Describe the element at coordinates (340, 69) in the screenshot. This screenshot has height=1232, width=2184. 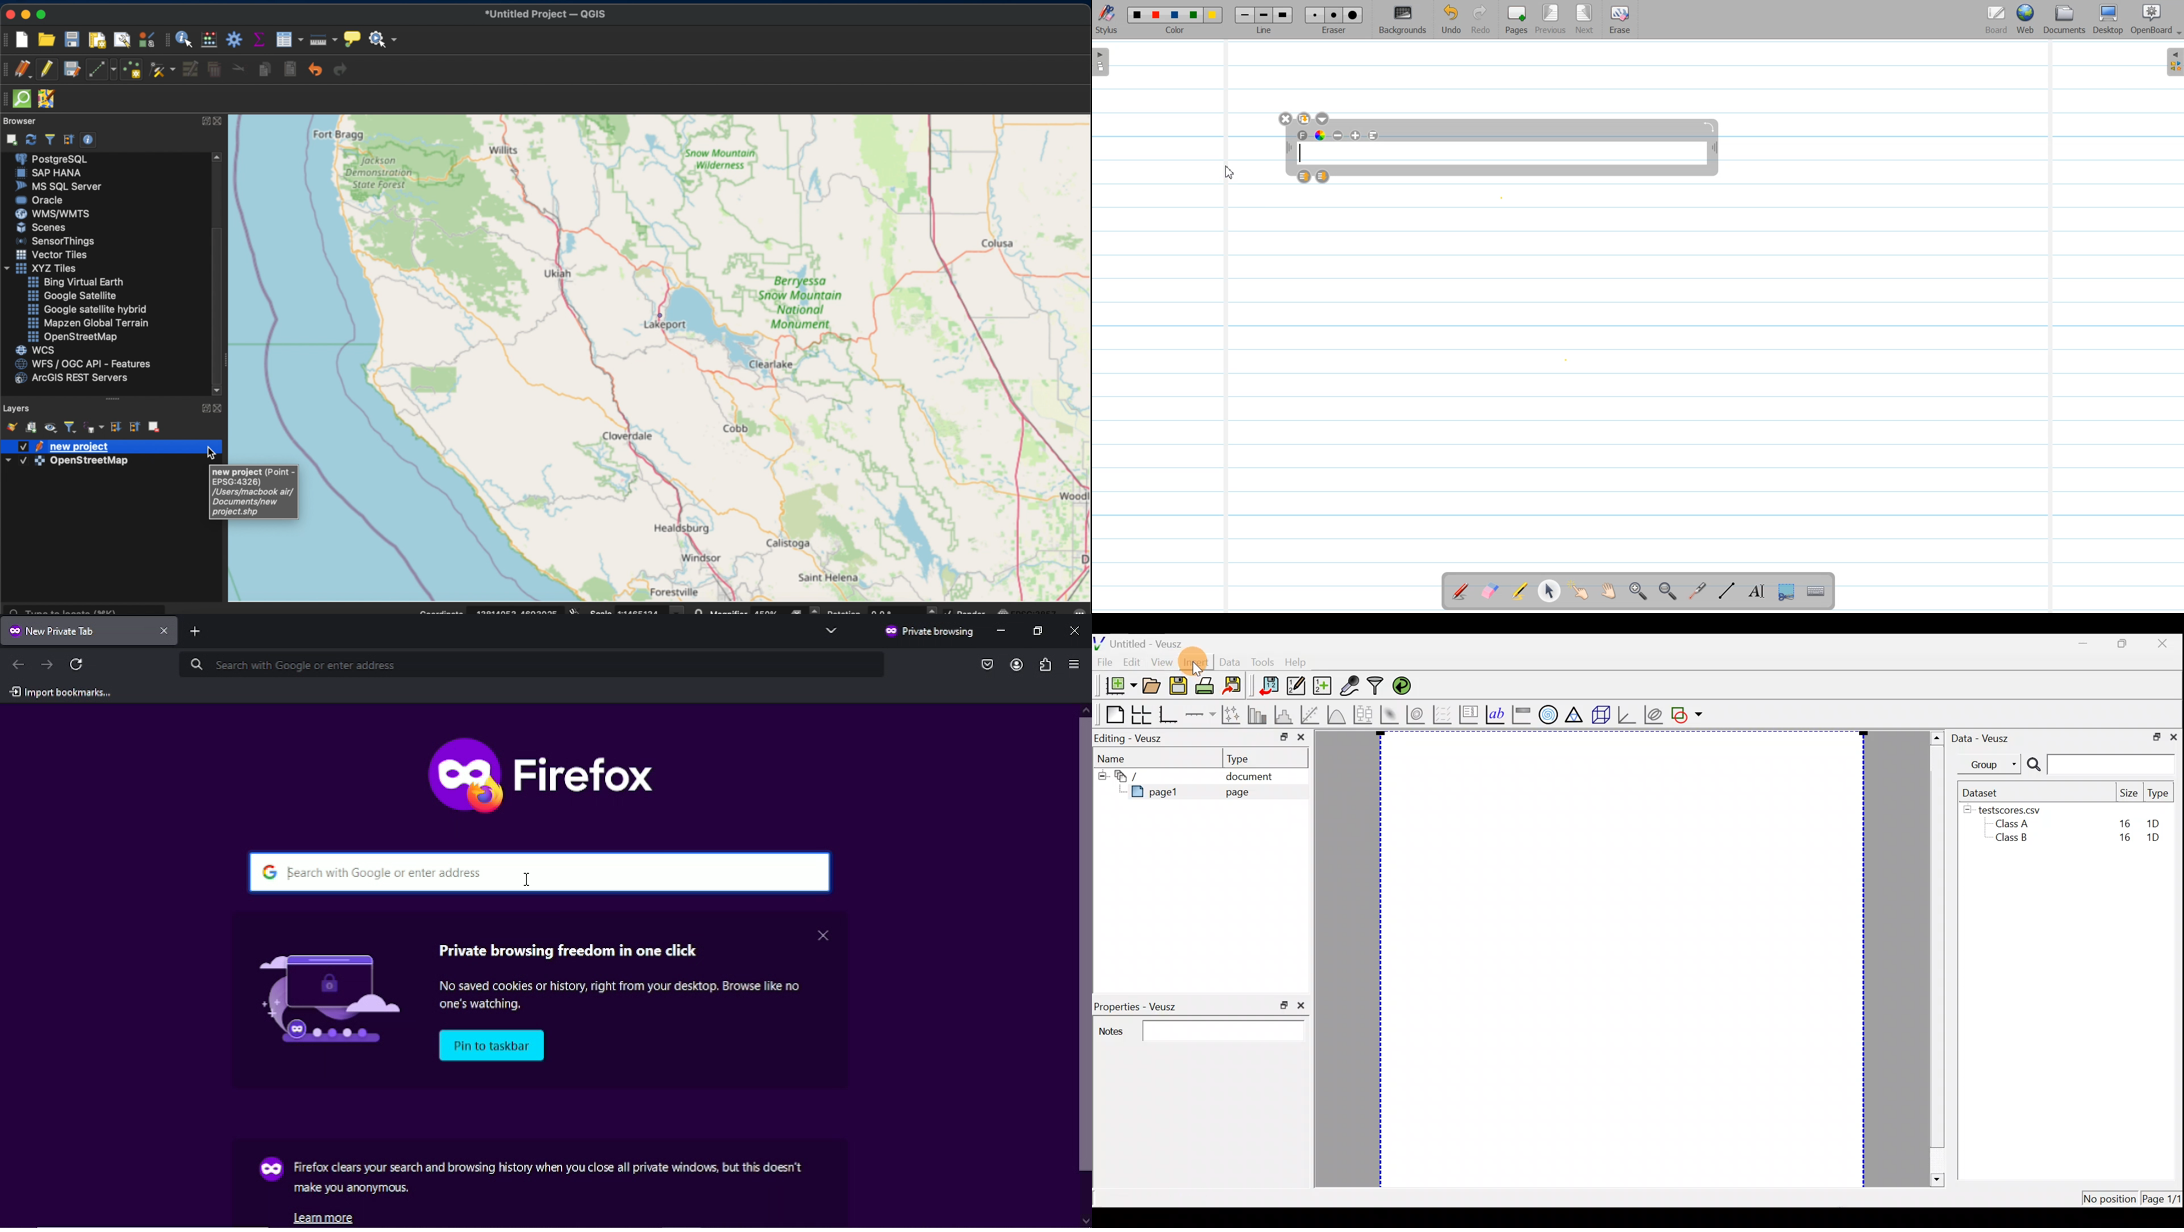
I see `redo` at that location.